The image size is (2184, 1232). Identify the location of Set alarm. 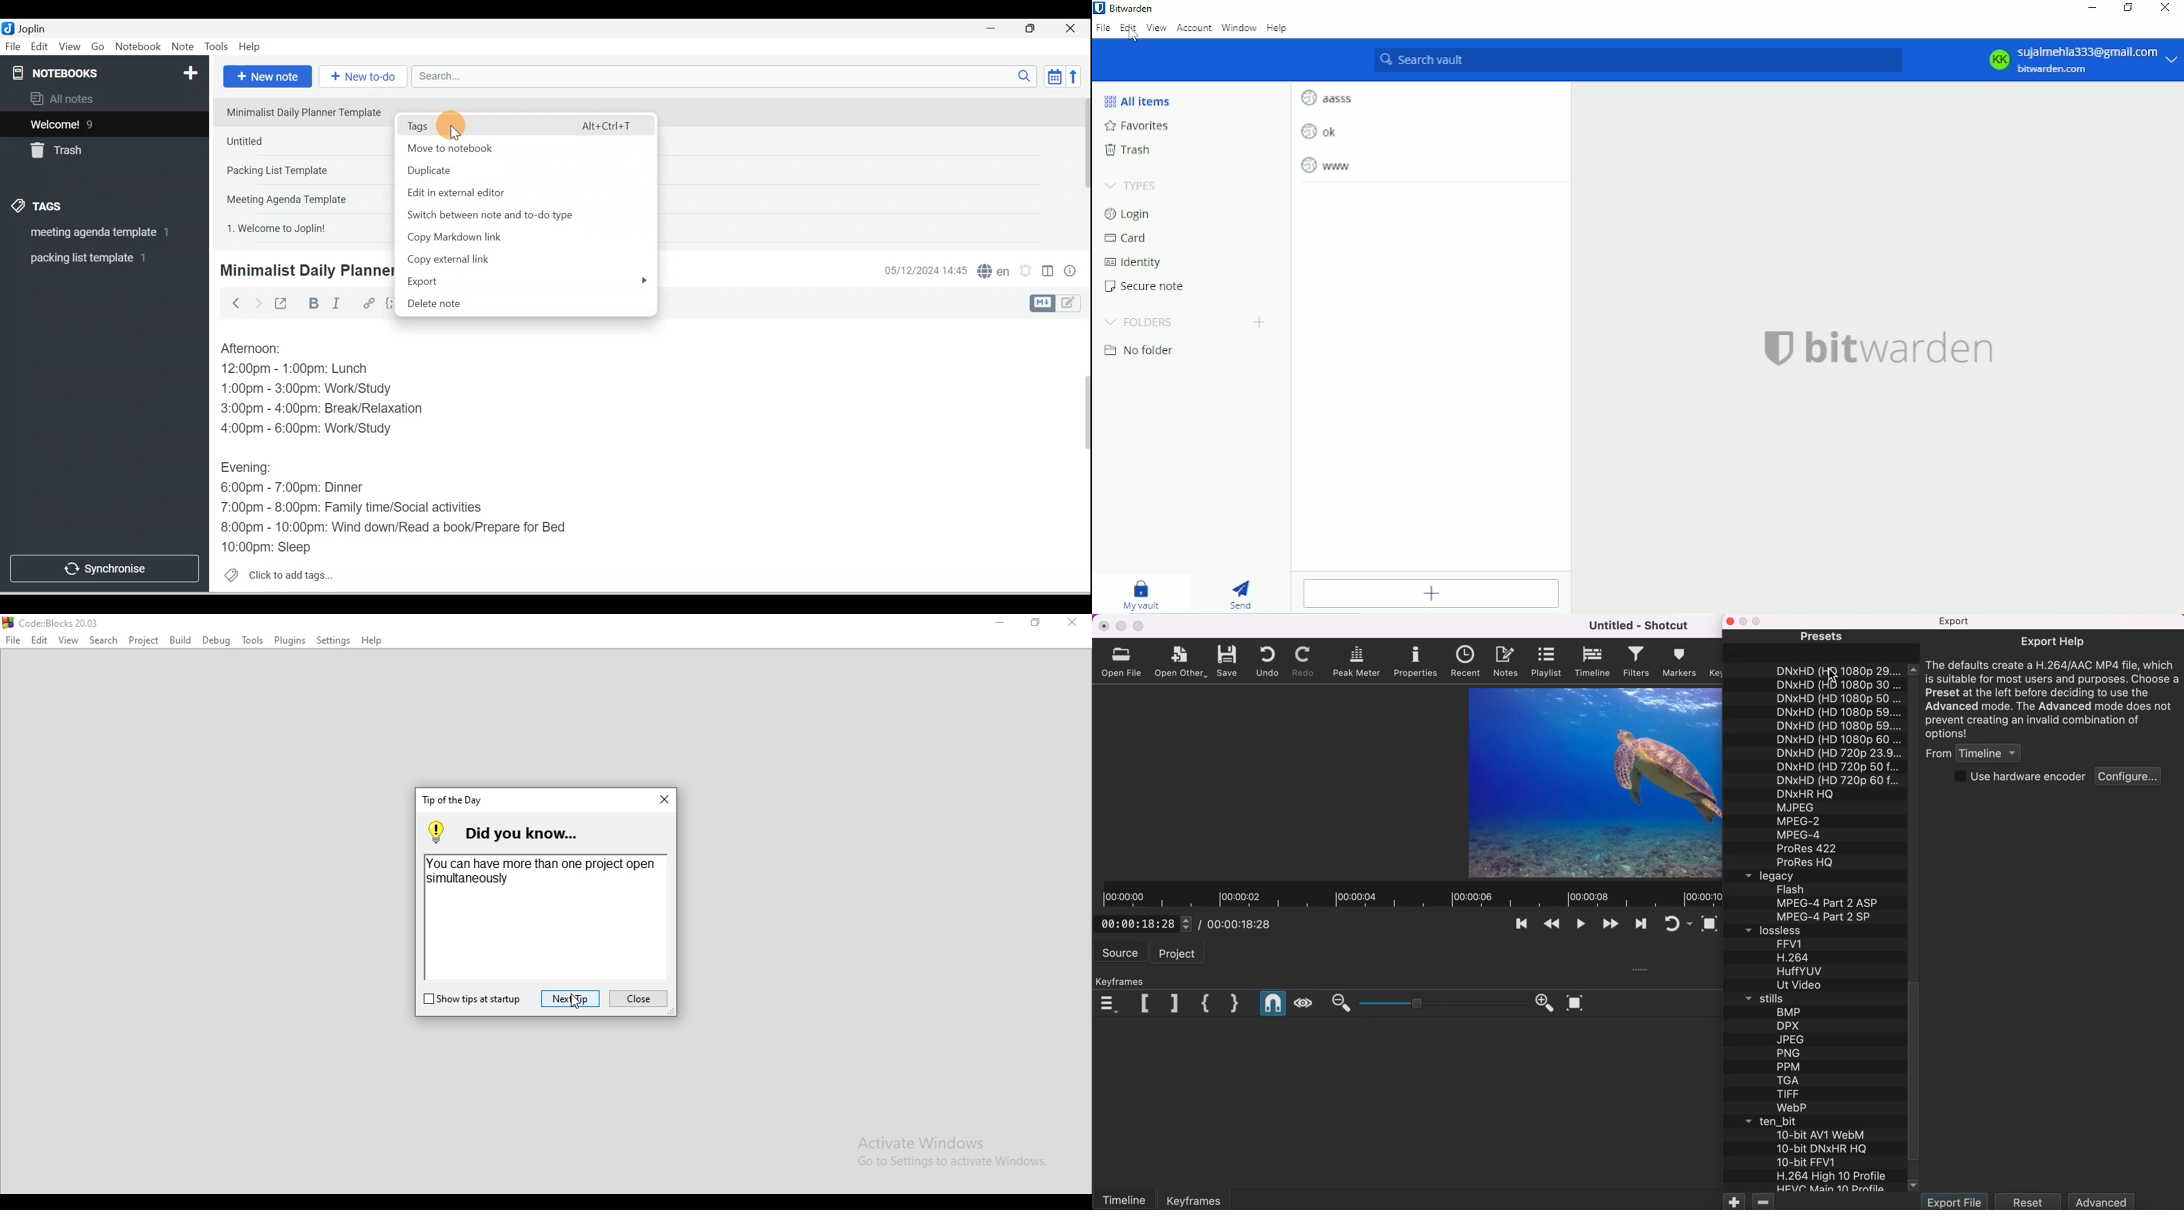
(1024, 271).